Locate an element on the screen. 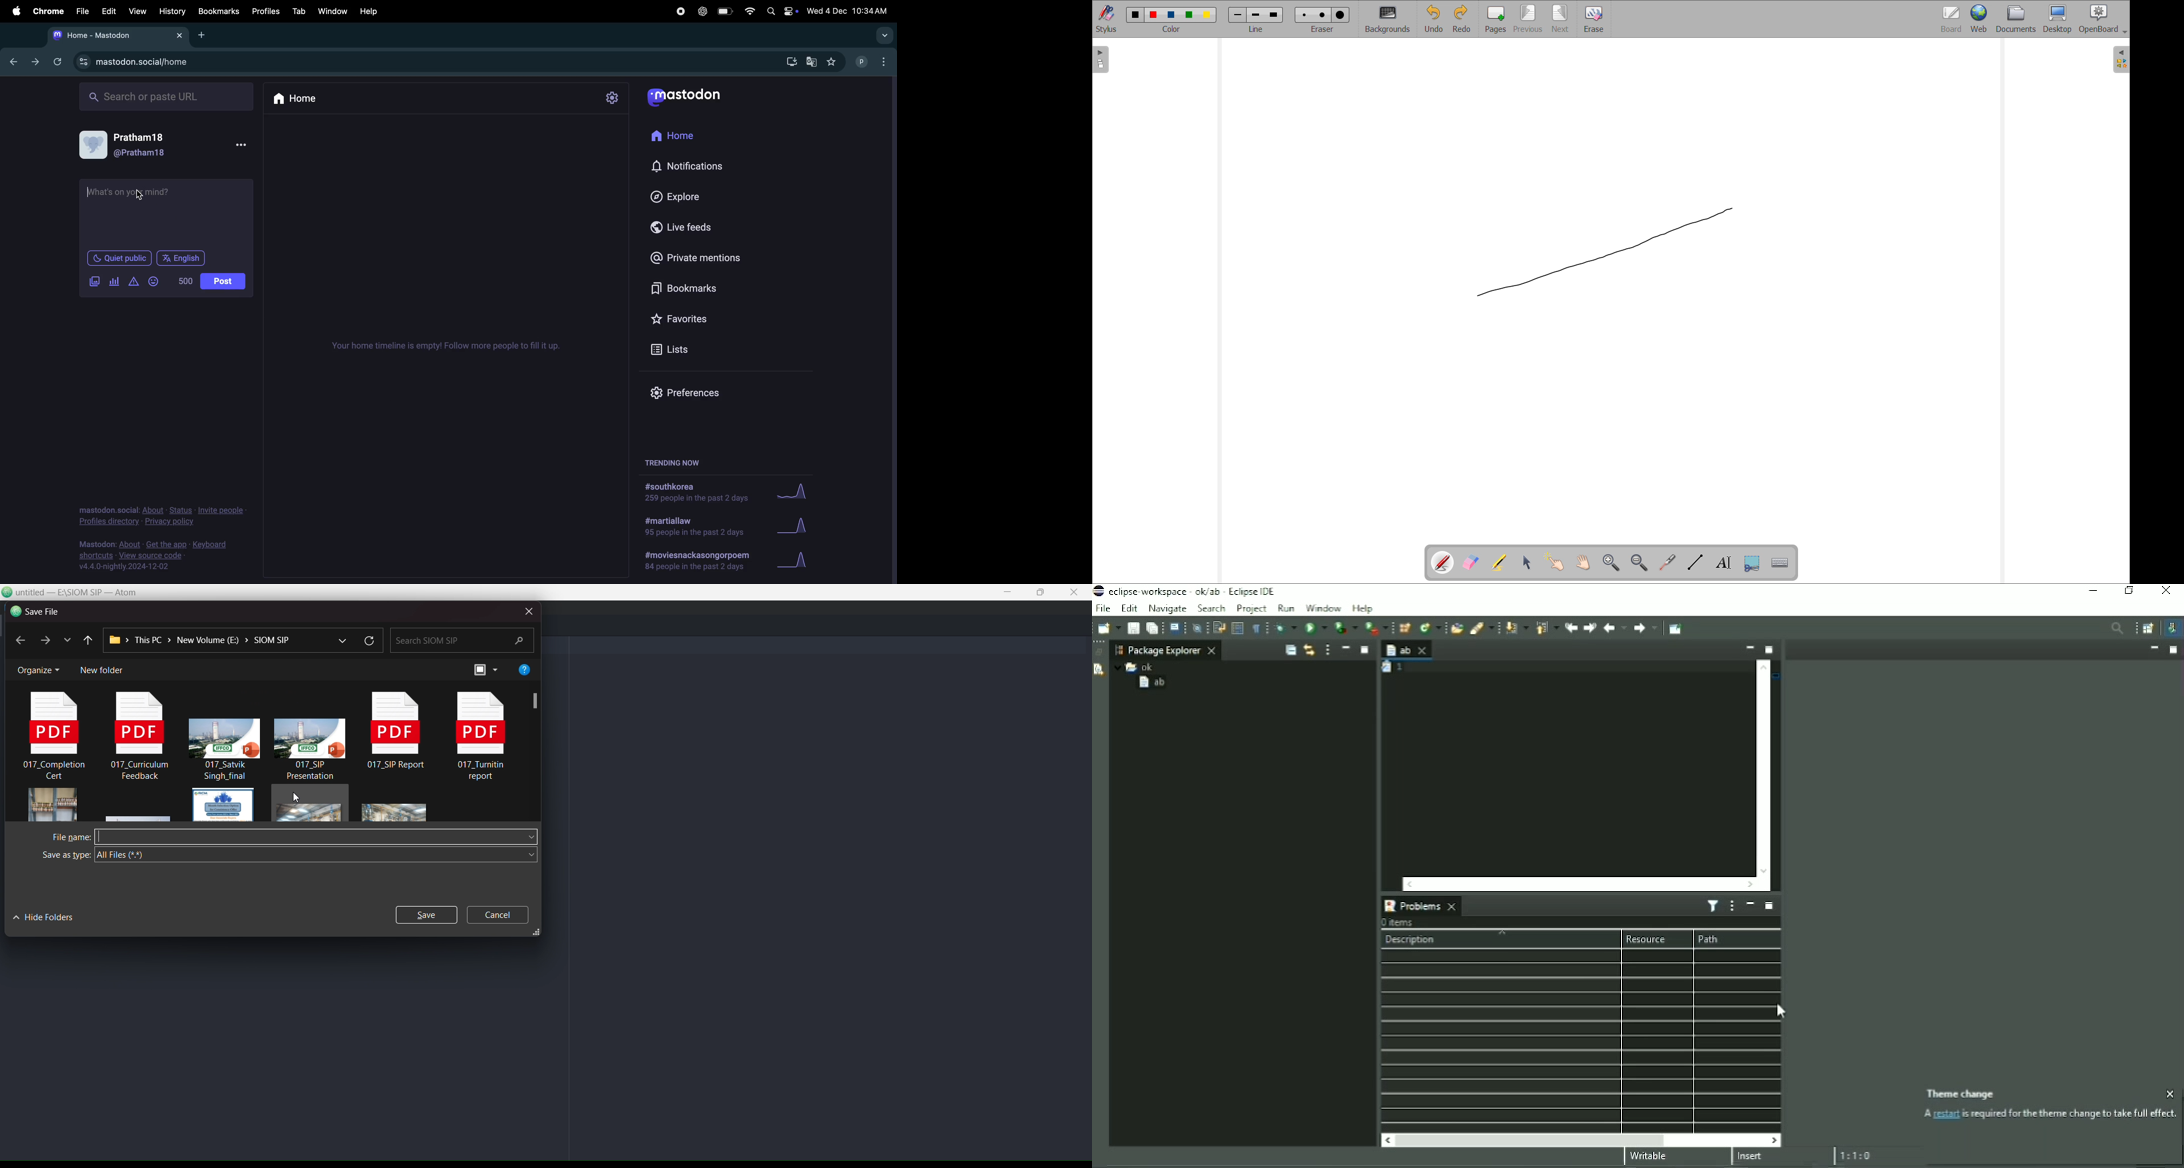 The image size is (2184, 1176). search is located at coordinates (463, 641).